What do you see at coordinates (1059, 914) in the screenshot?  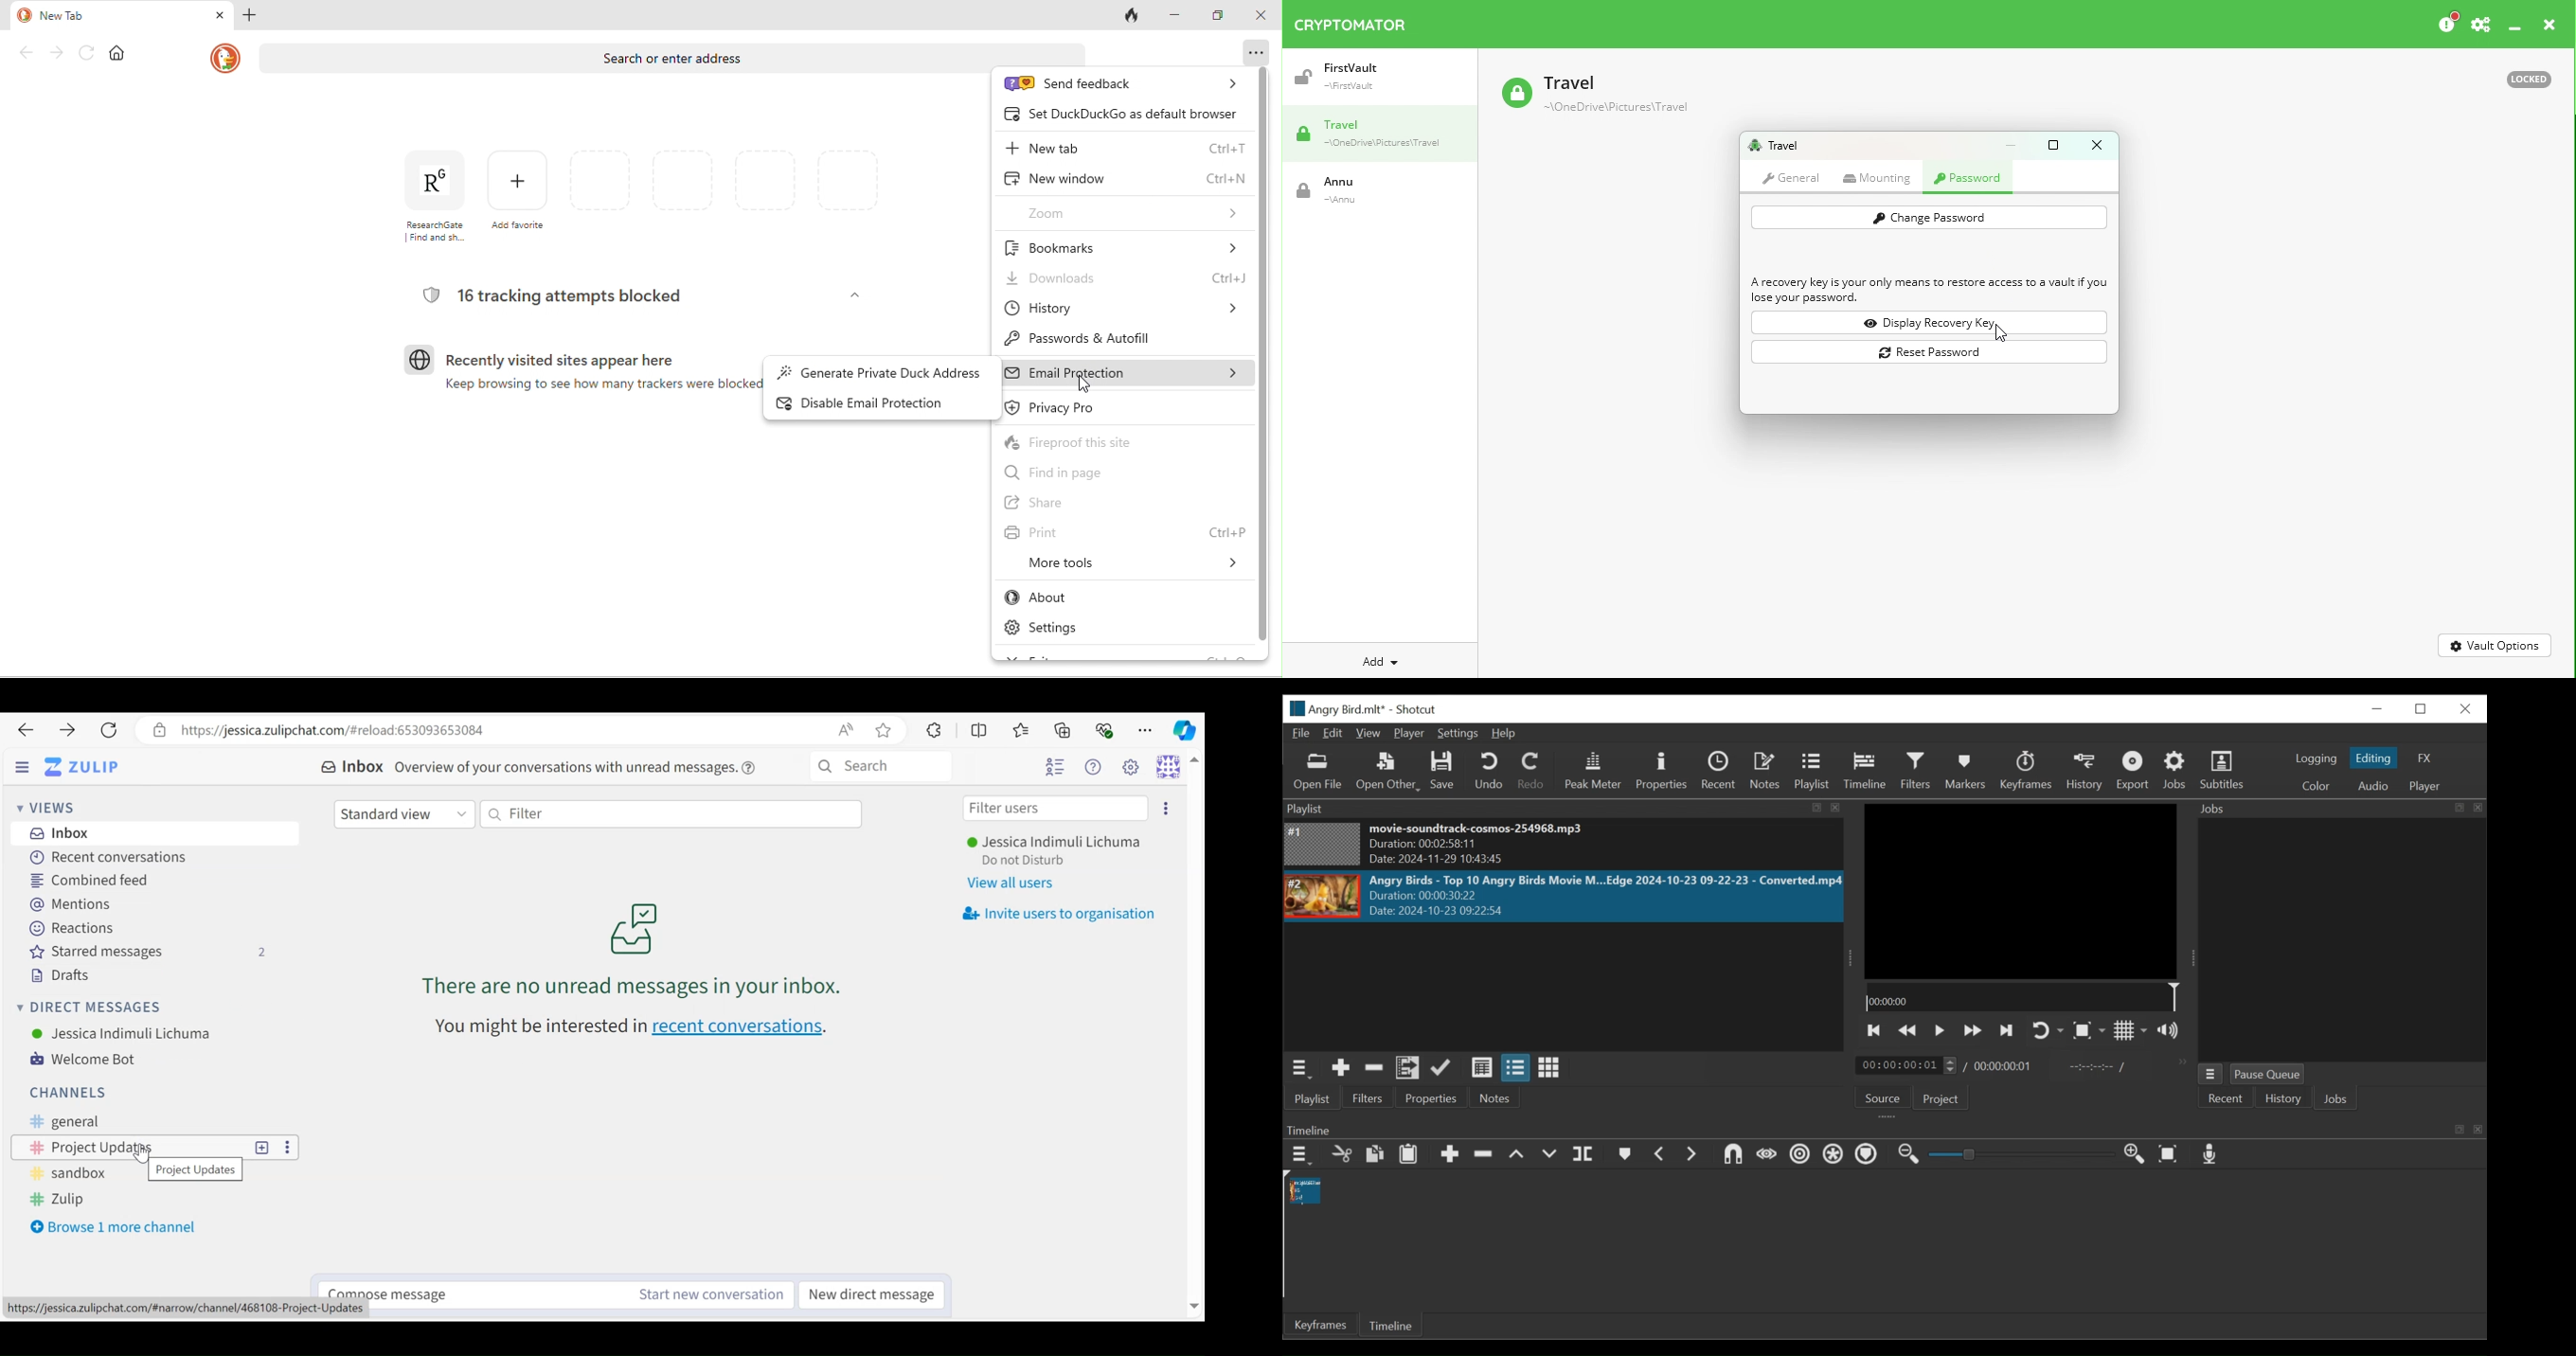 I see `Invite users to organisation` at bounding box center [1059, 914].